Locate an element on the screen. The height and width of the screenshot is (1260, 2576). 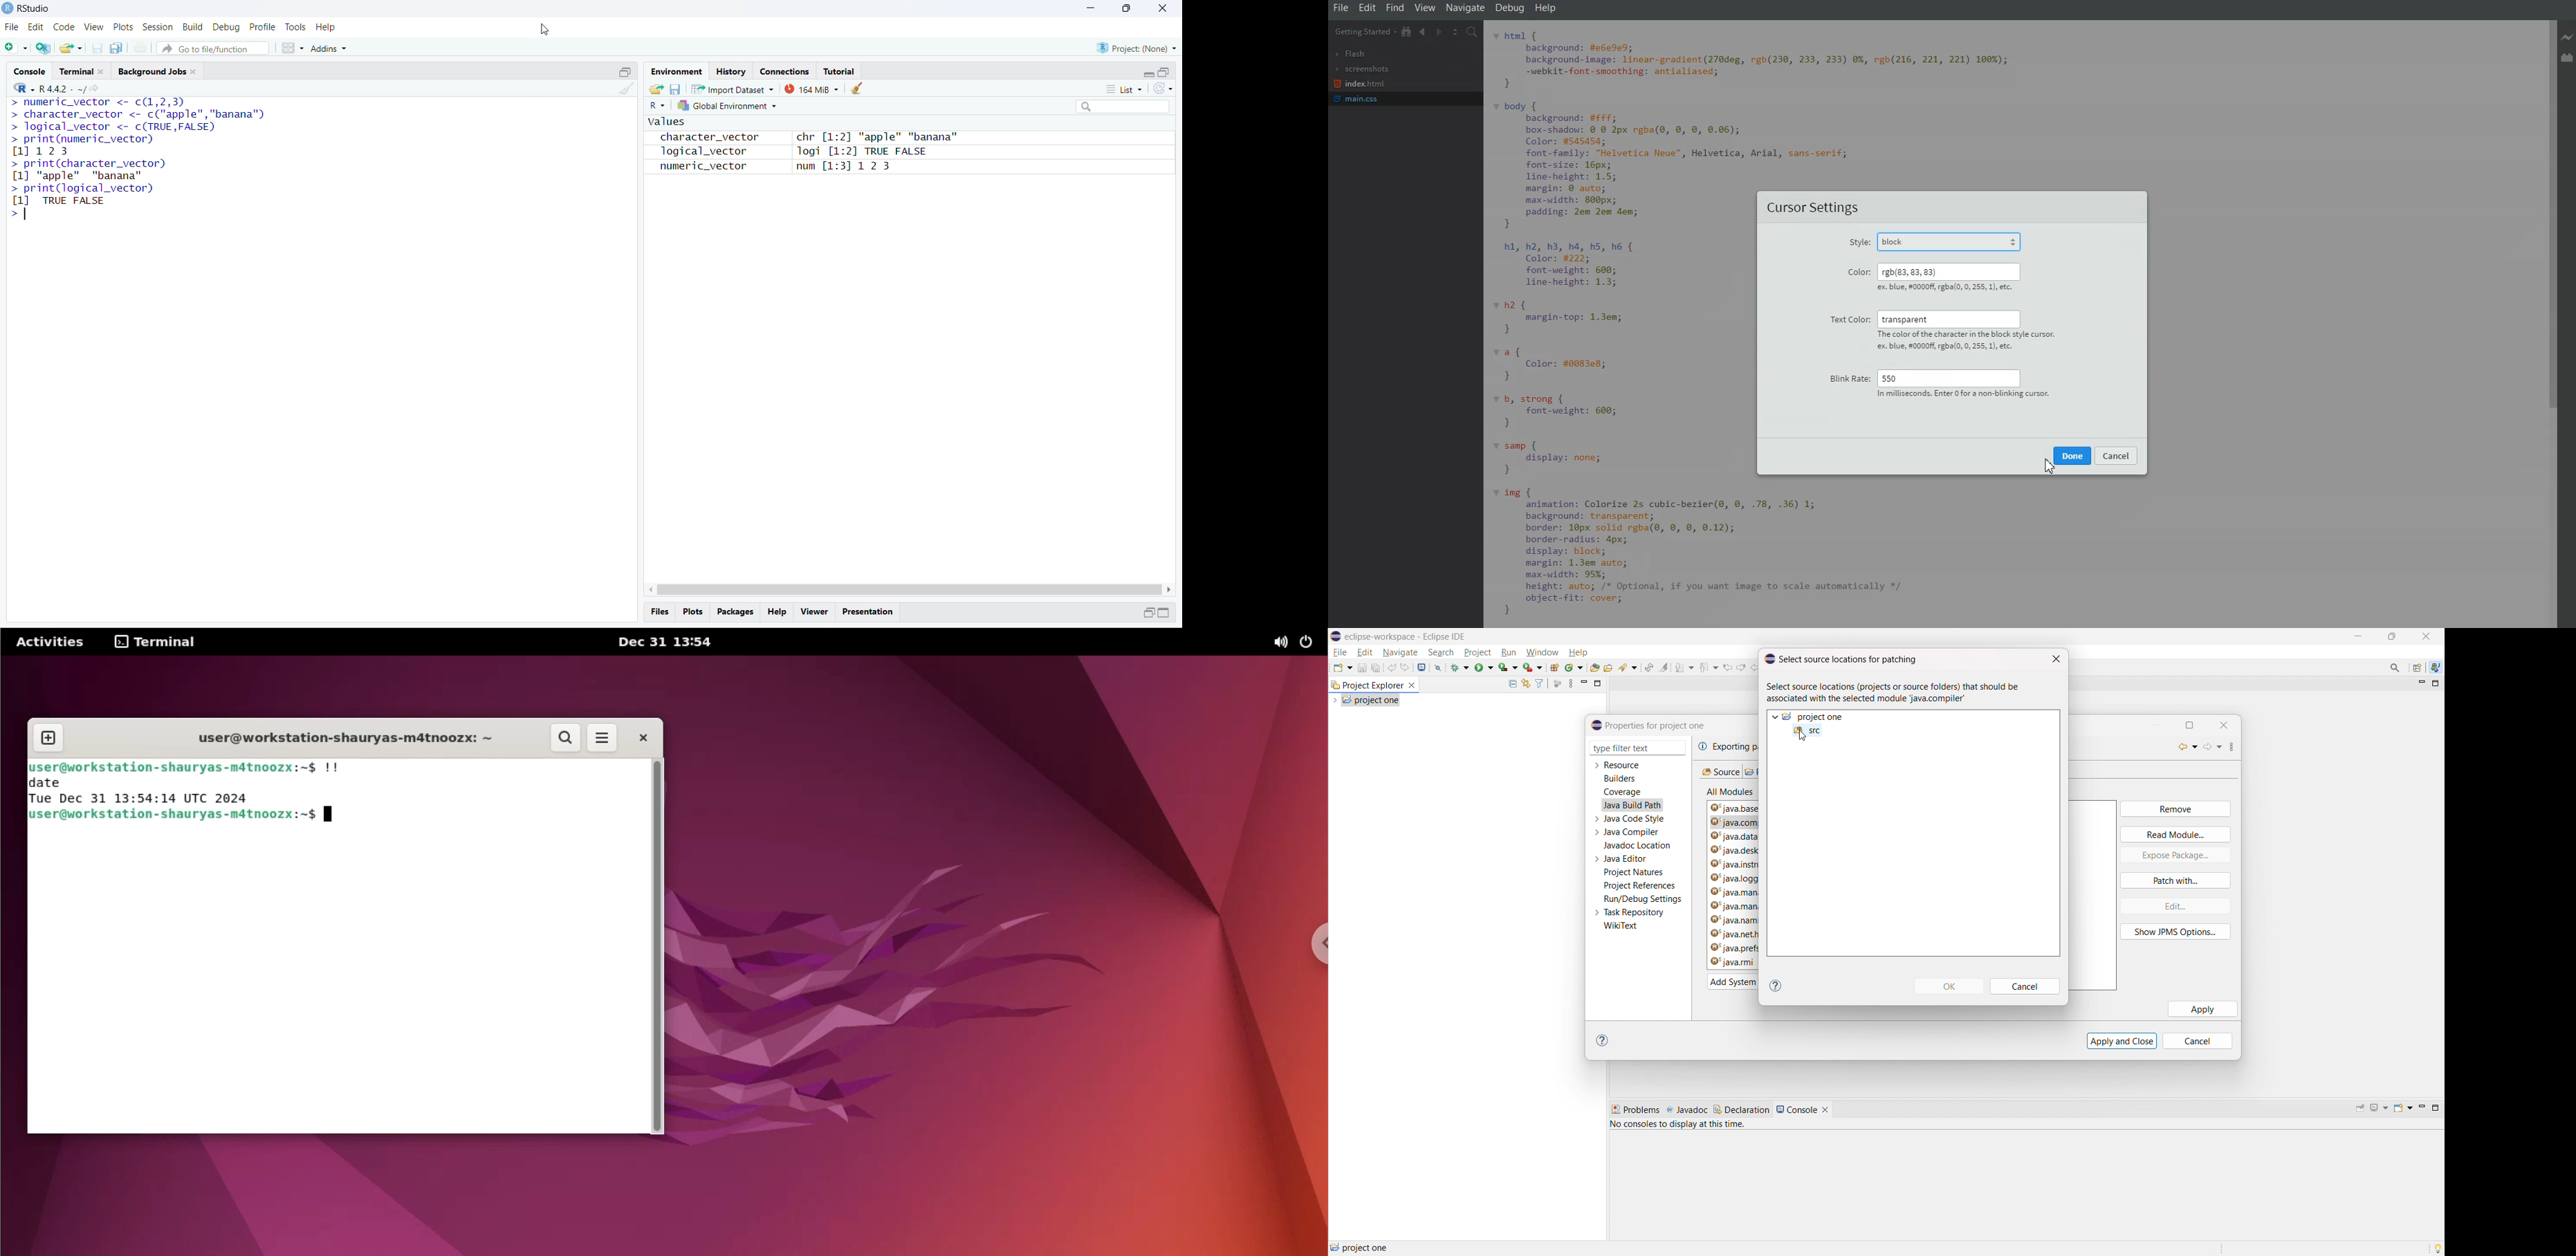
numeric_vector <- c(1,2,3p is located at coordinates (99, 103).